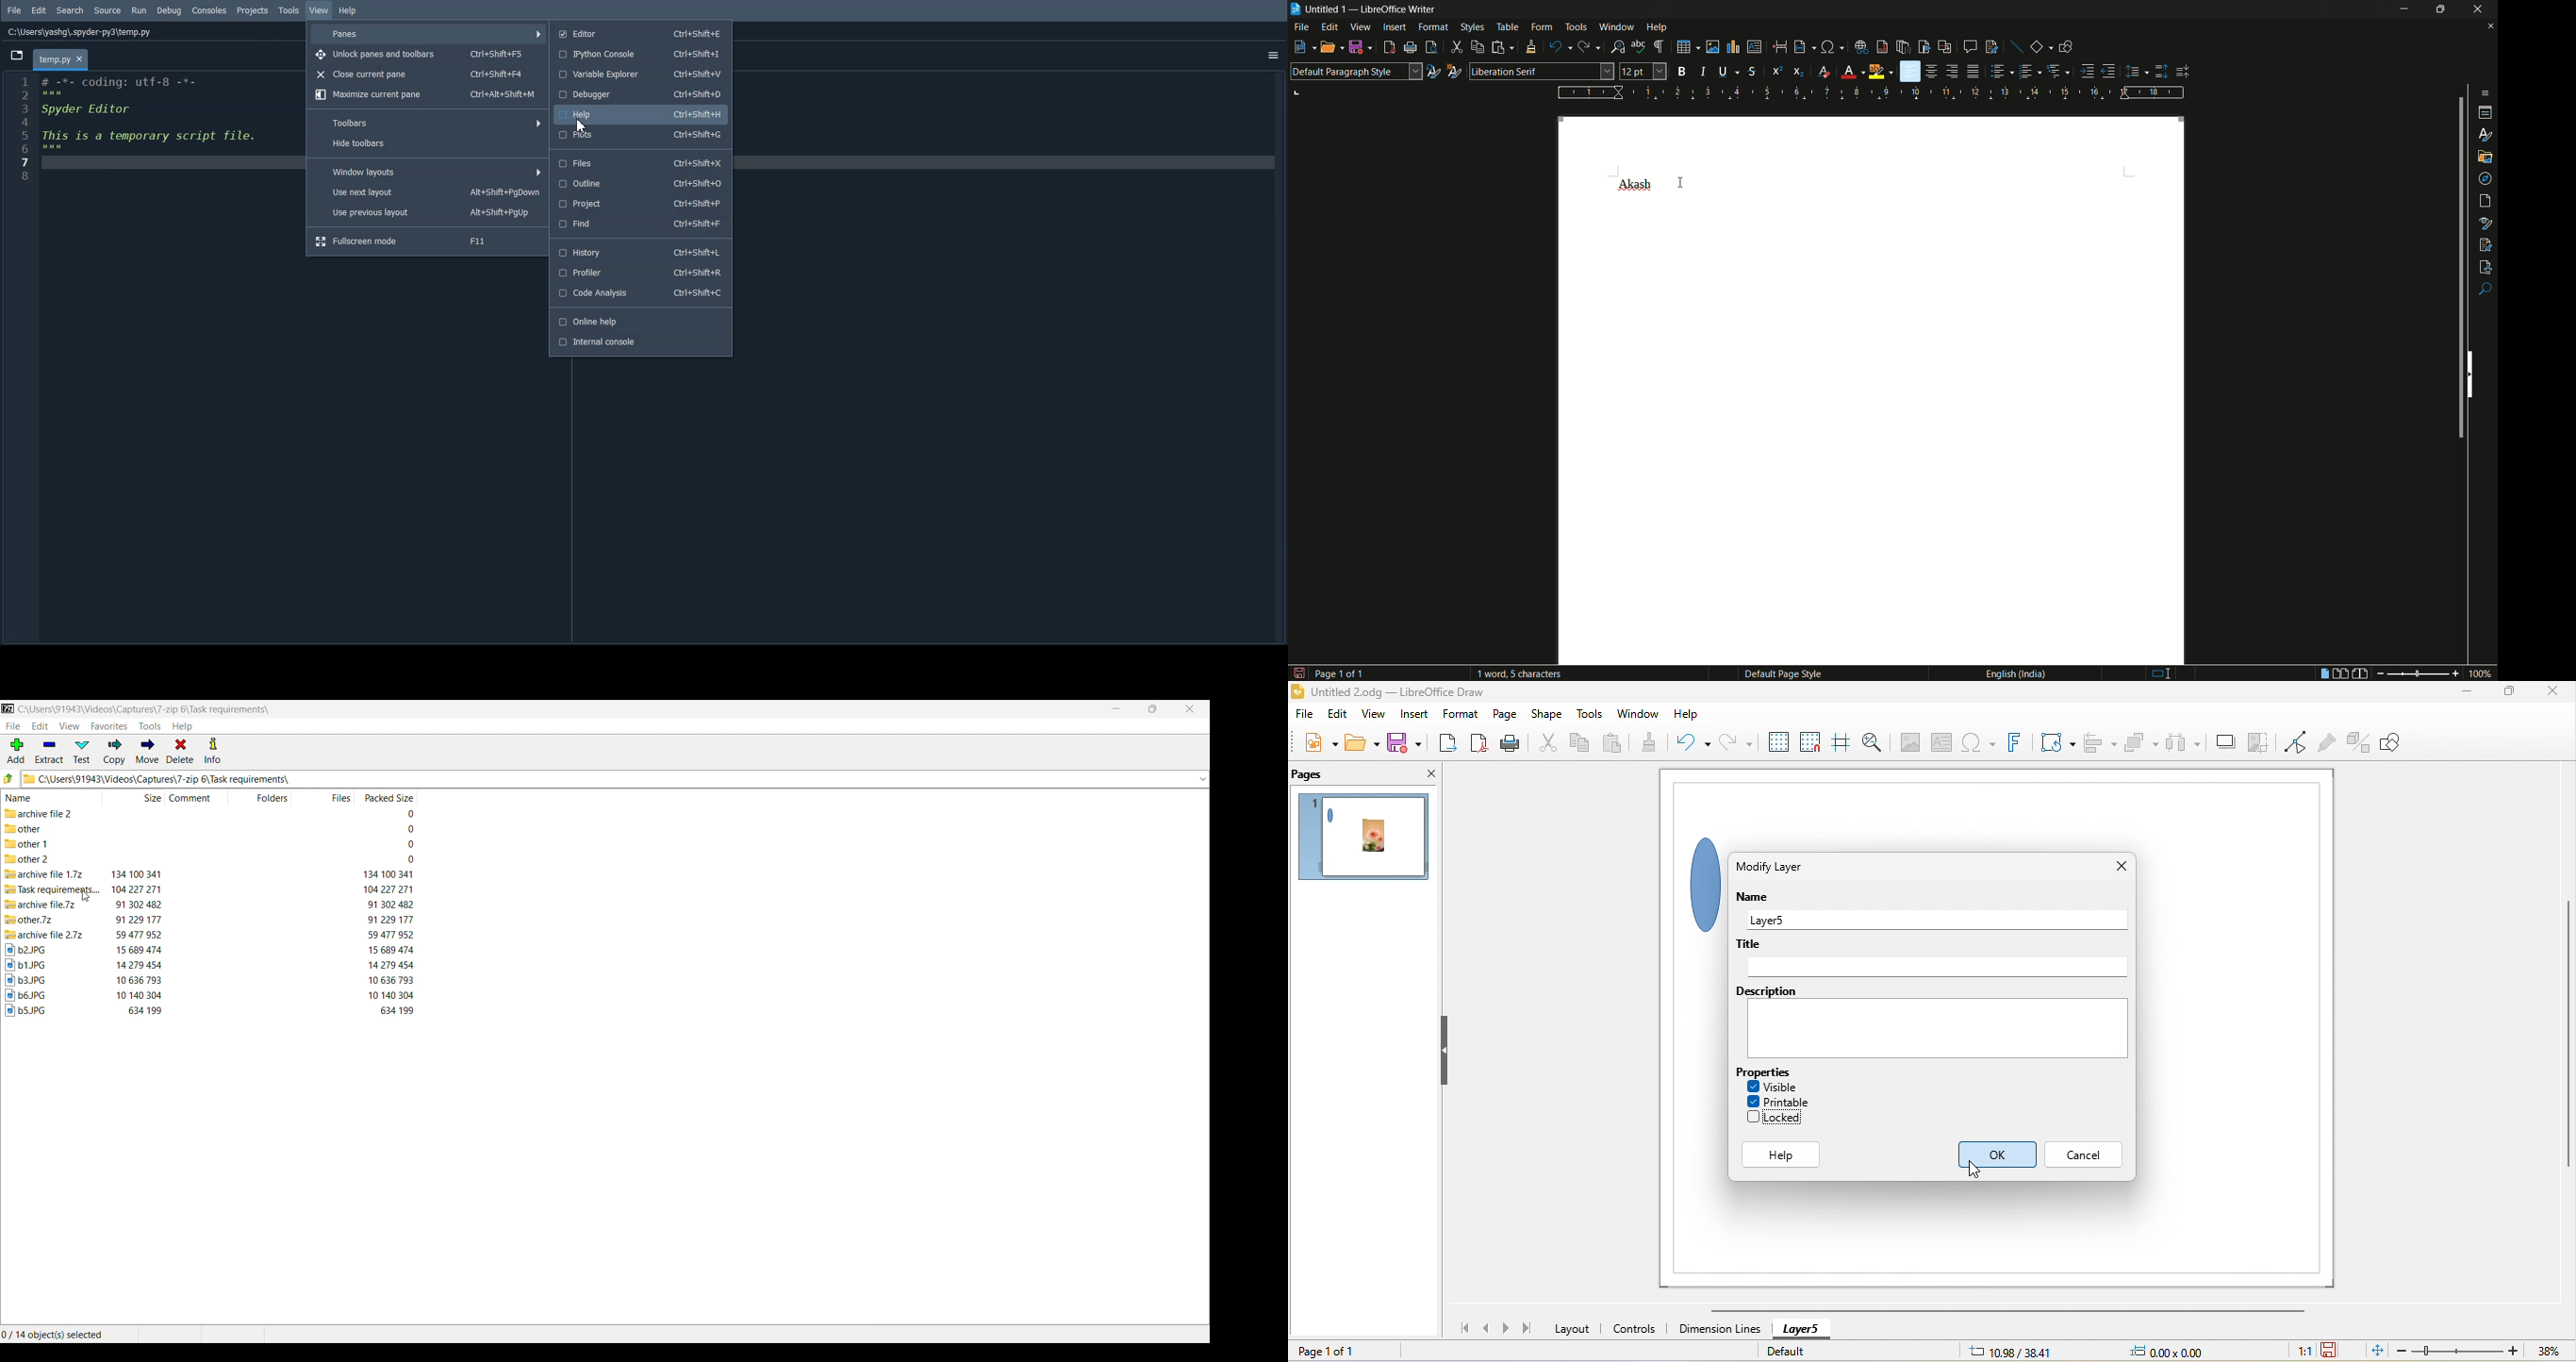  I want to click on controls, so click(1637, 1330).